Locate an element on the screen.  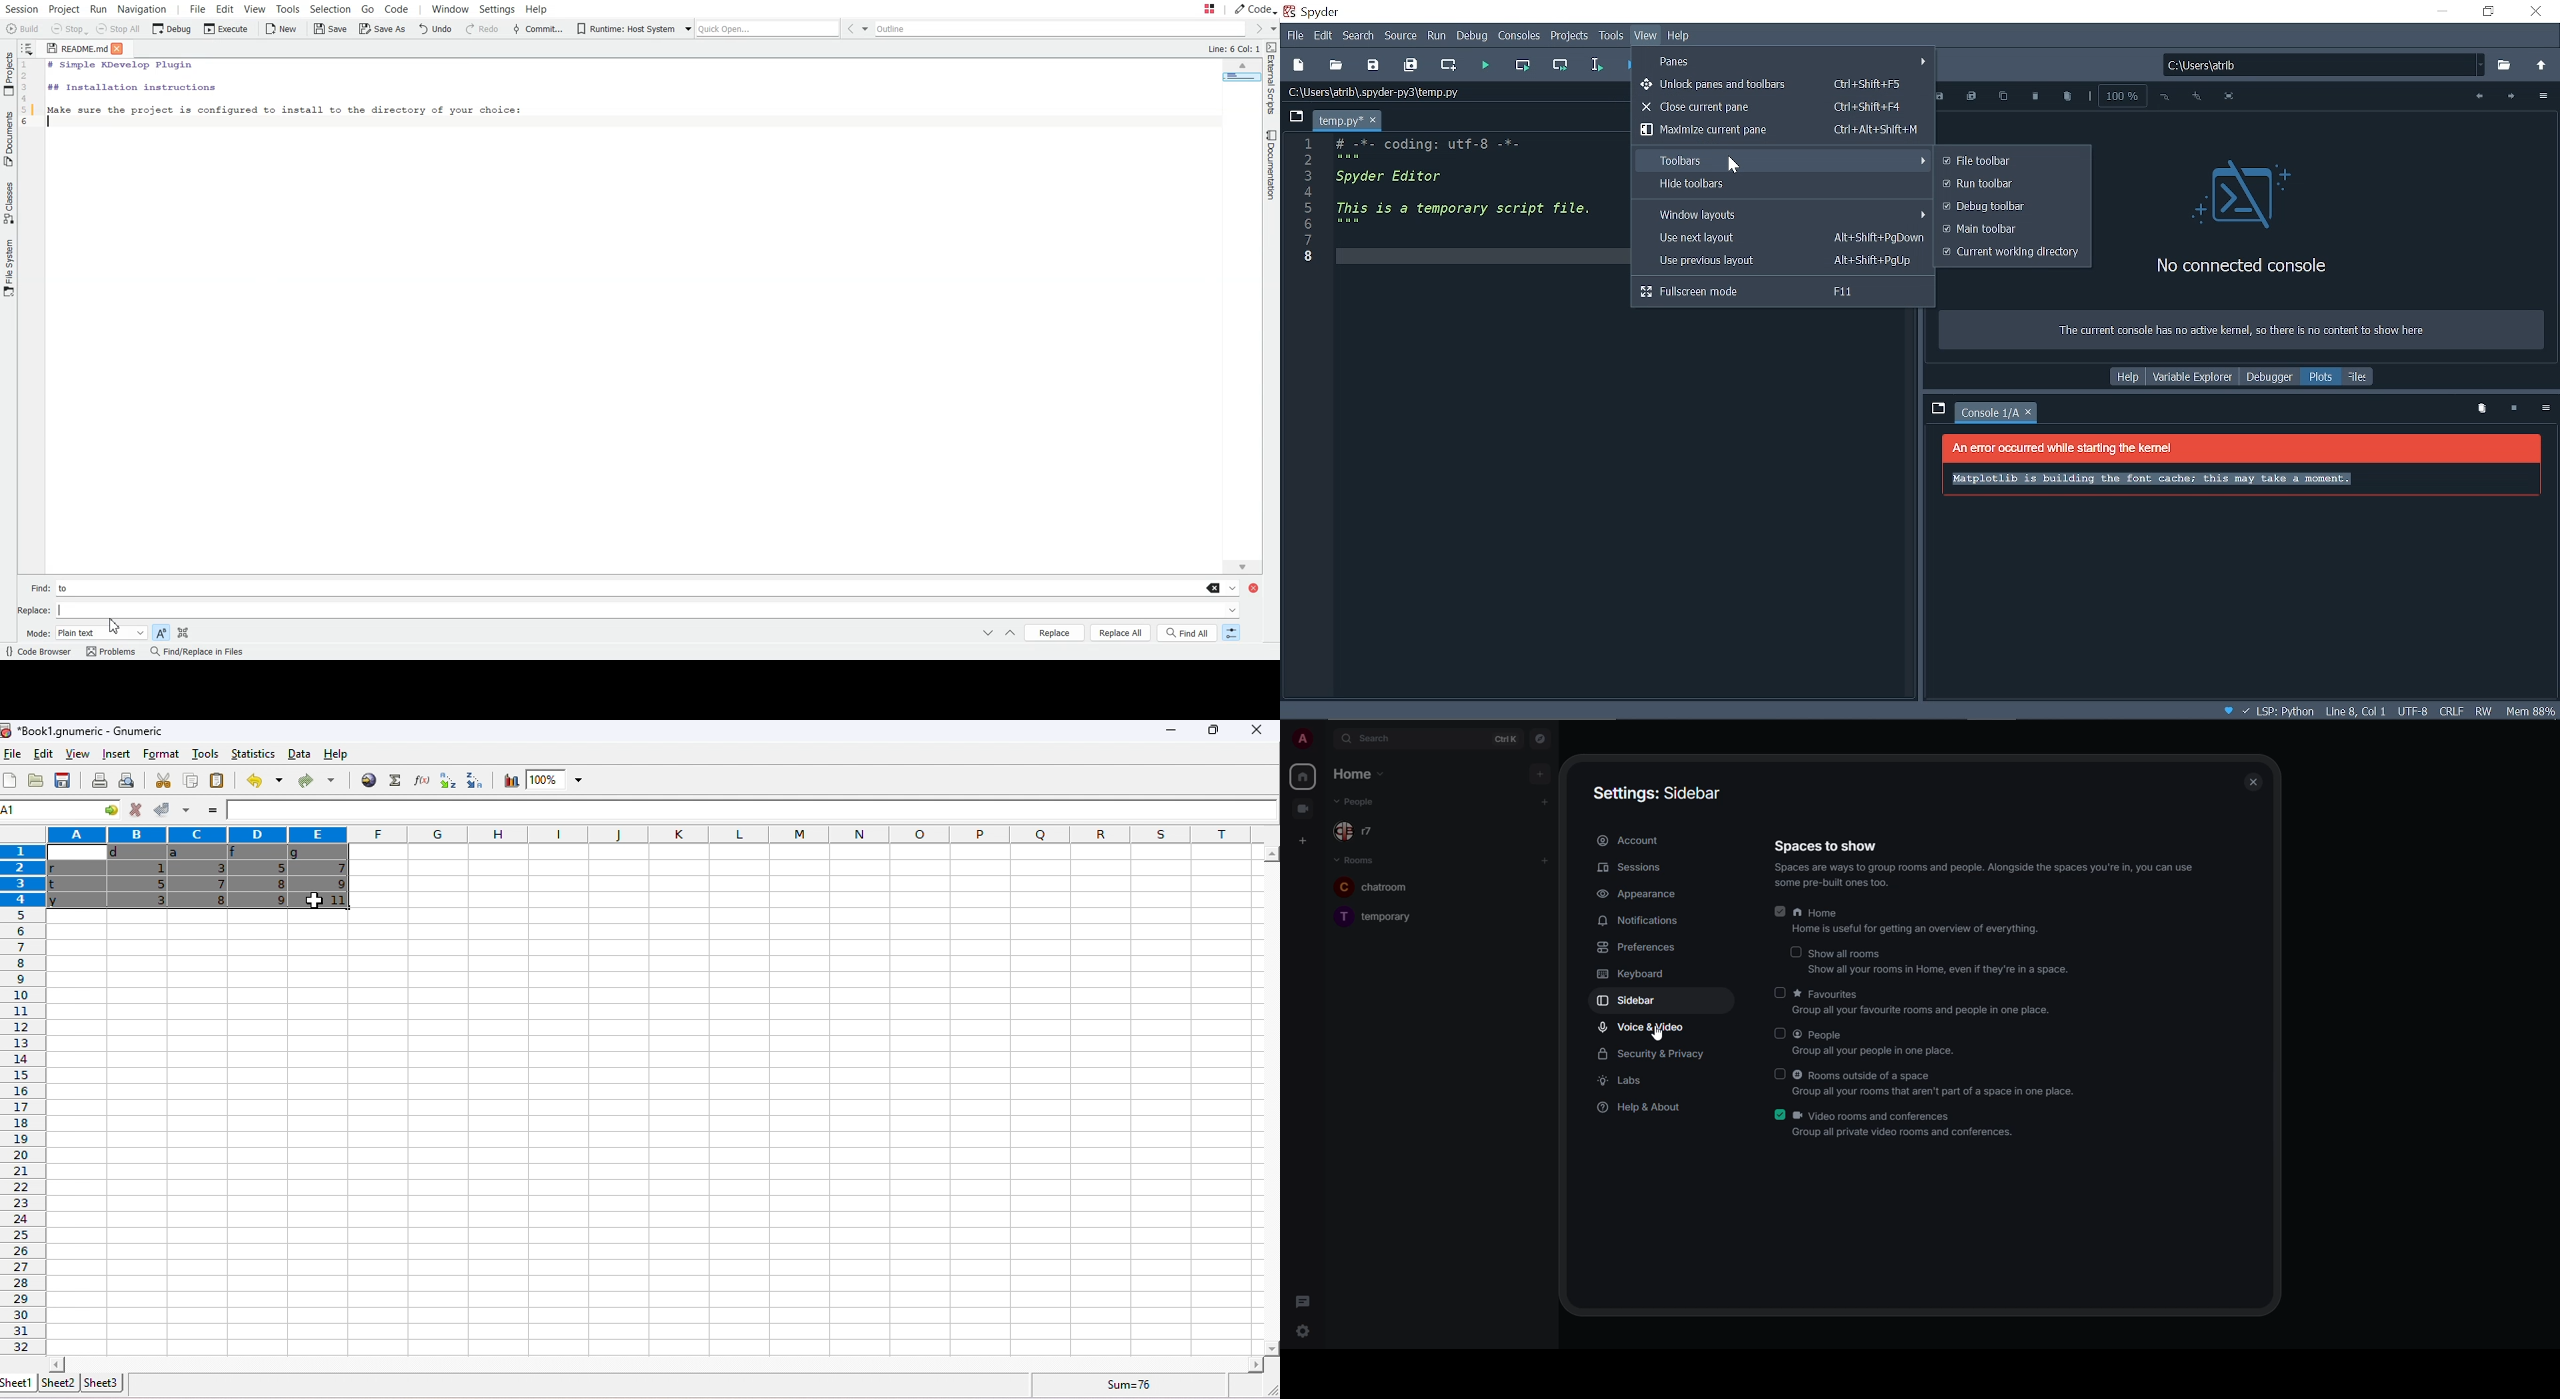
Remove plot  is located at coordinates (2035, 97).